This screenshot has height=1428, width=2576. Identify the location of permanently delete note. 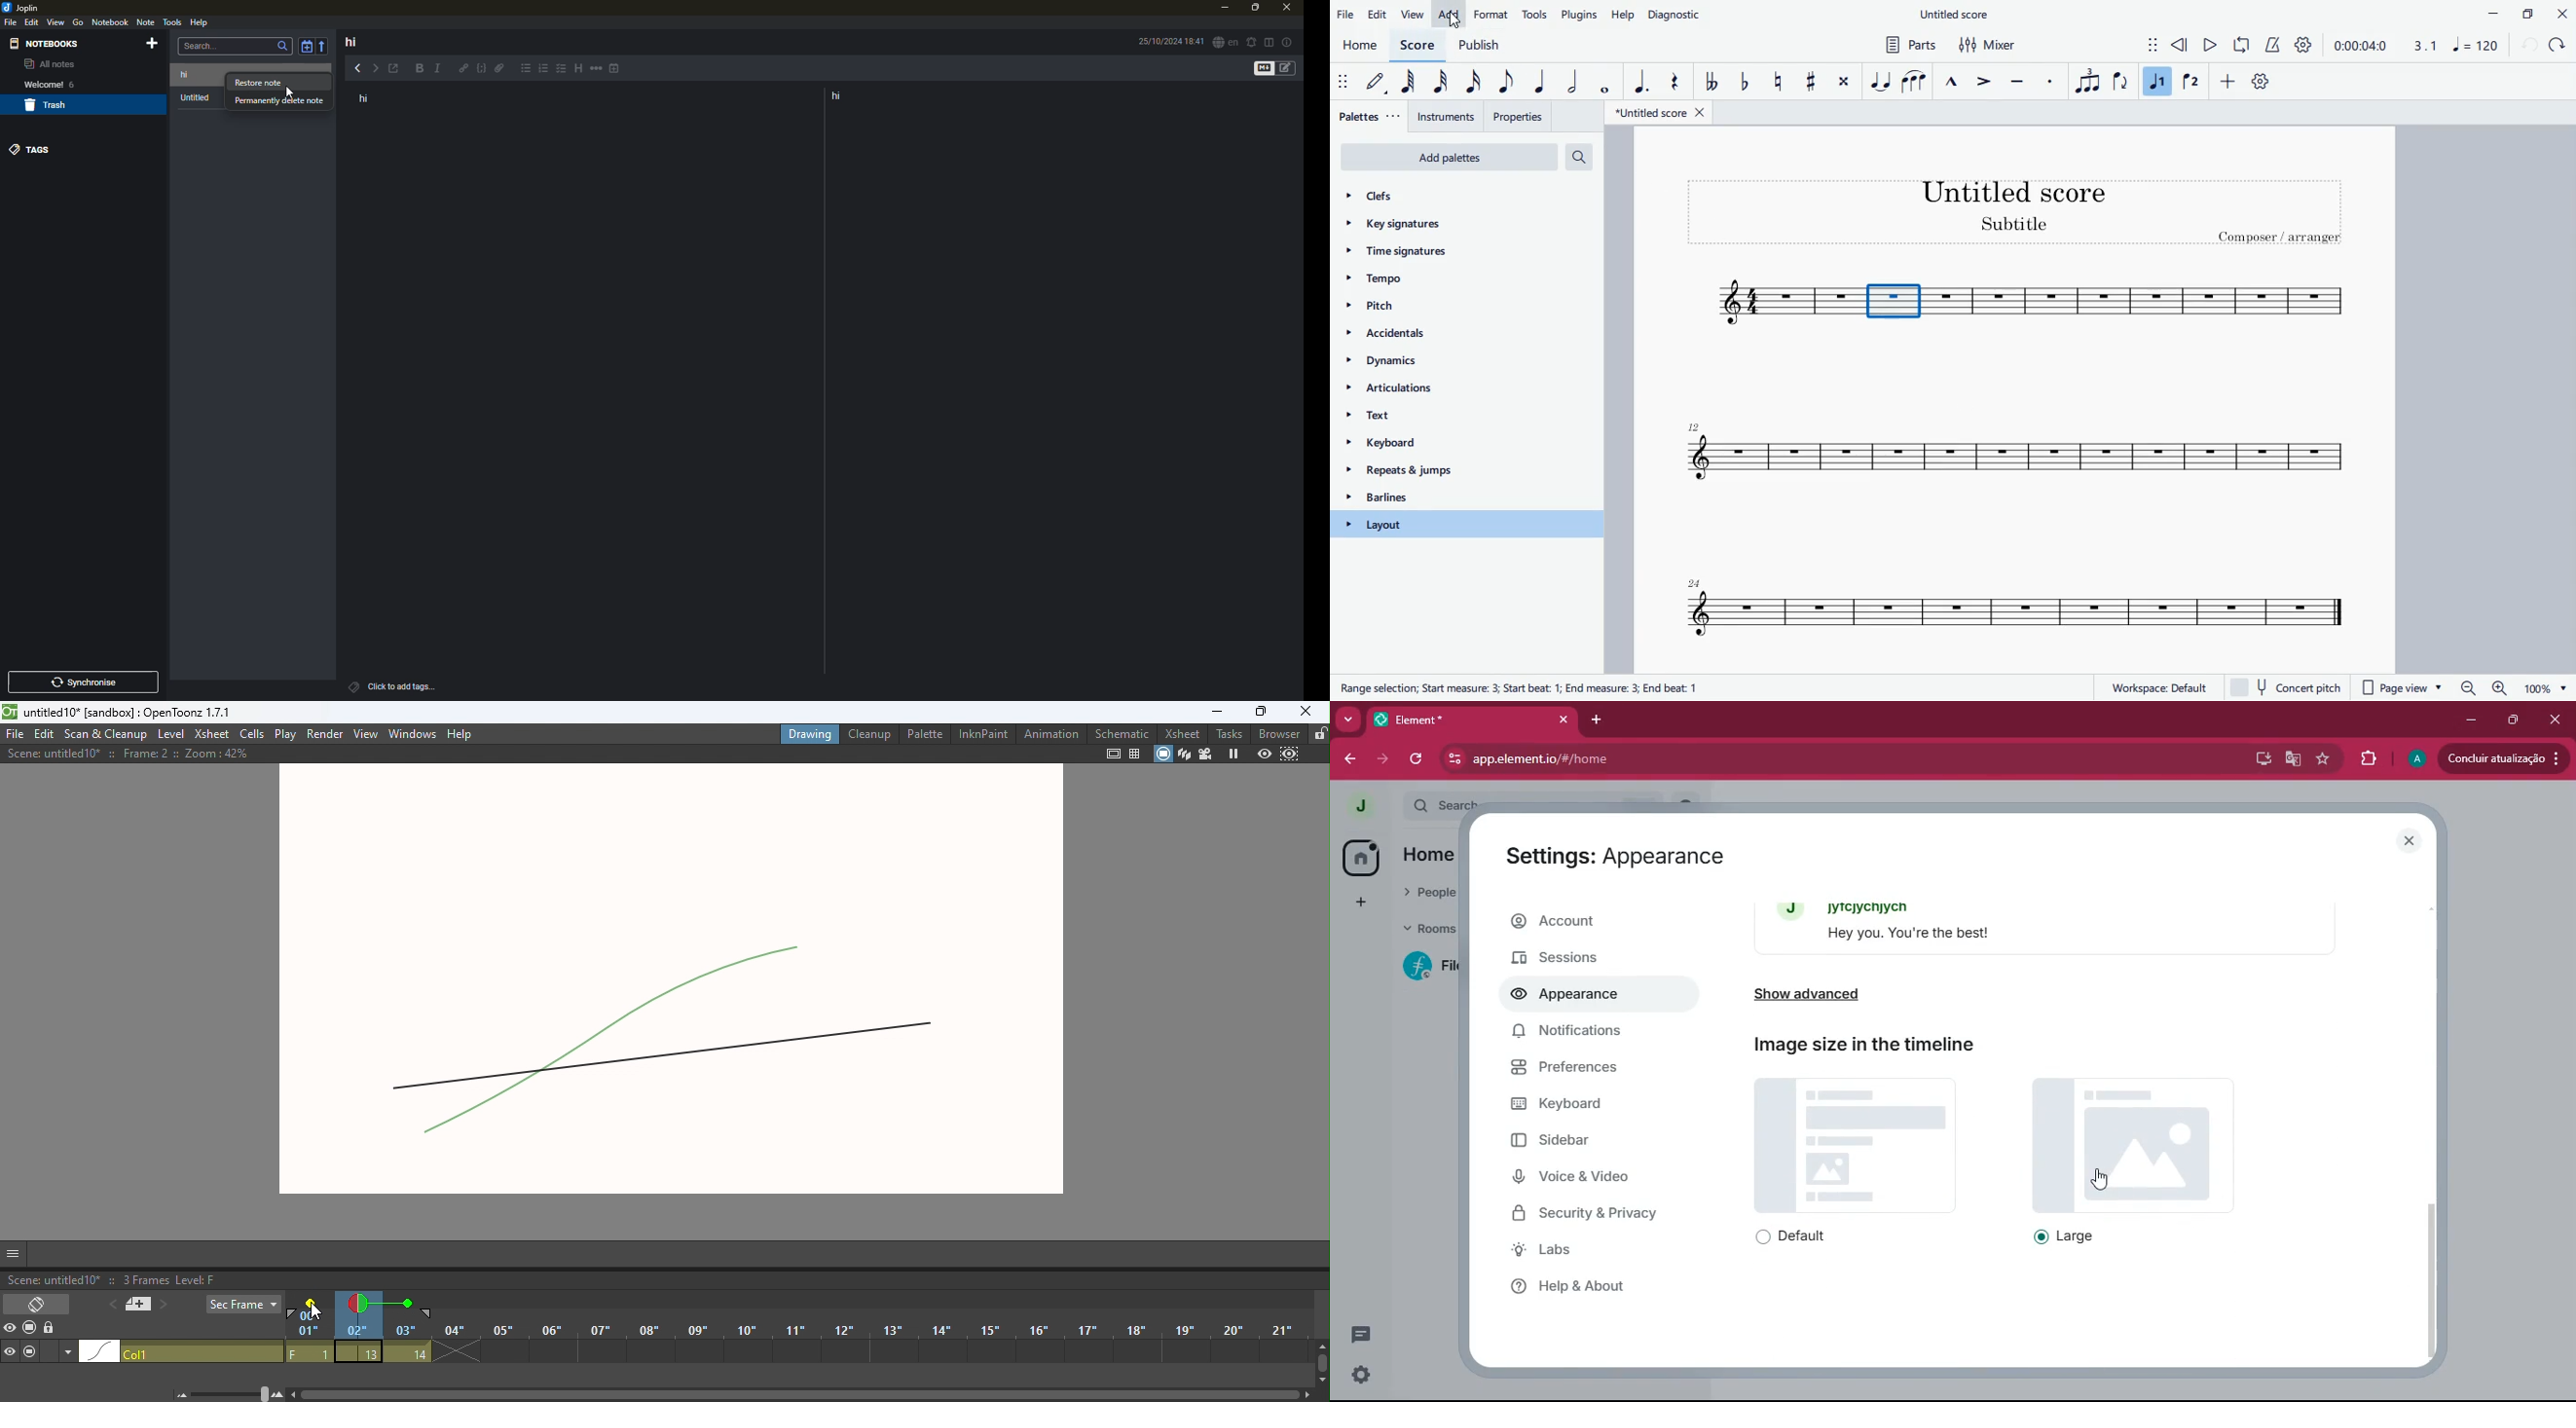
(280, 101).